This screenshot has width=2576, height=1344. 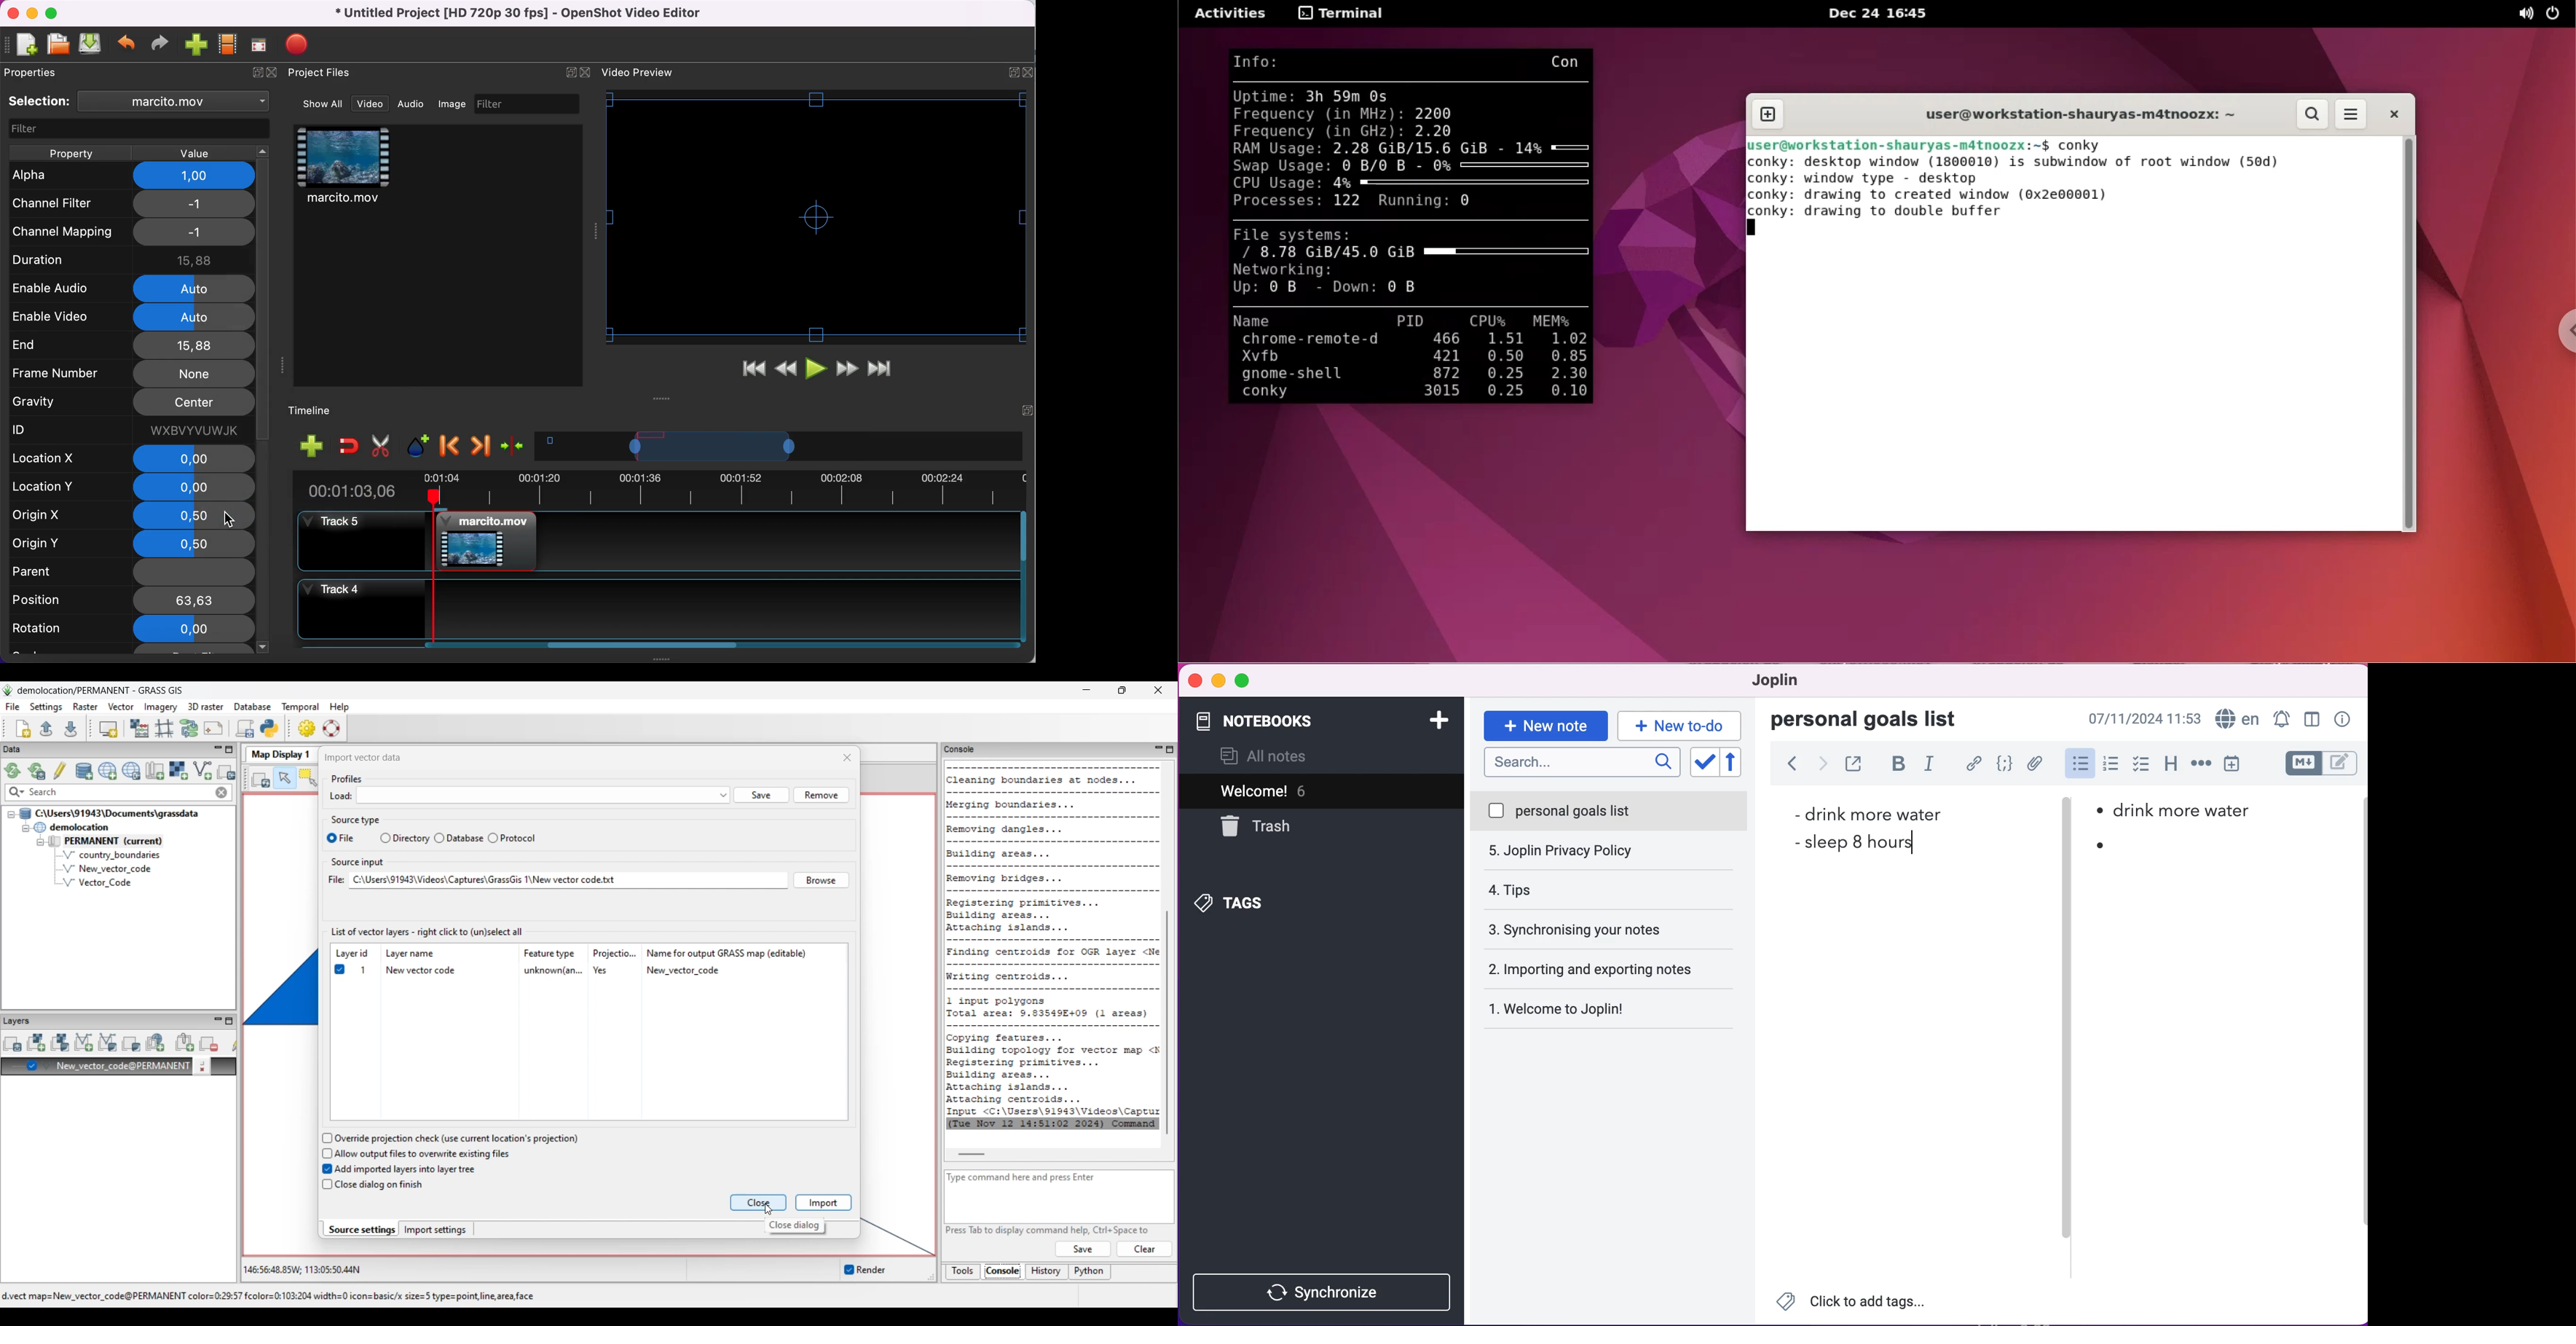 What do you see at coordinates (2343, 718) in the screenshot?
I see `note properties` at bounding box center [2343, 718].